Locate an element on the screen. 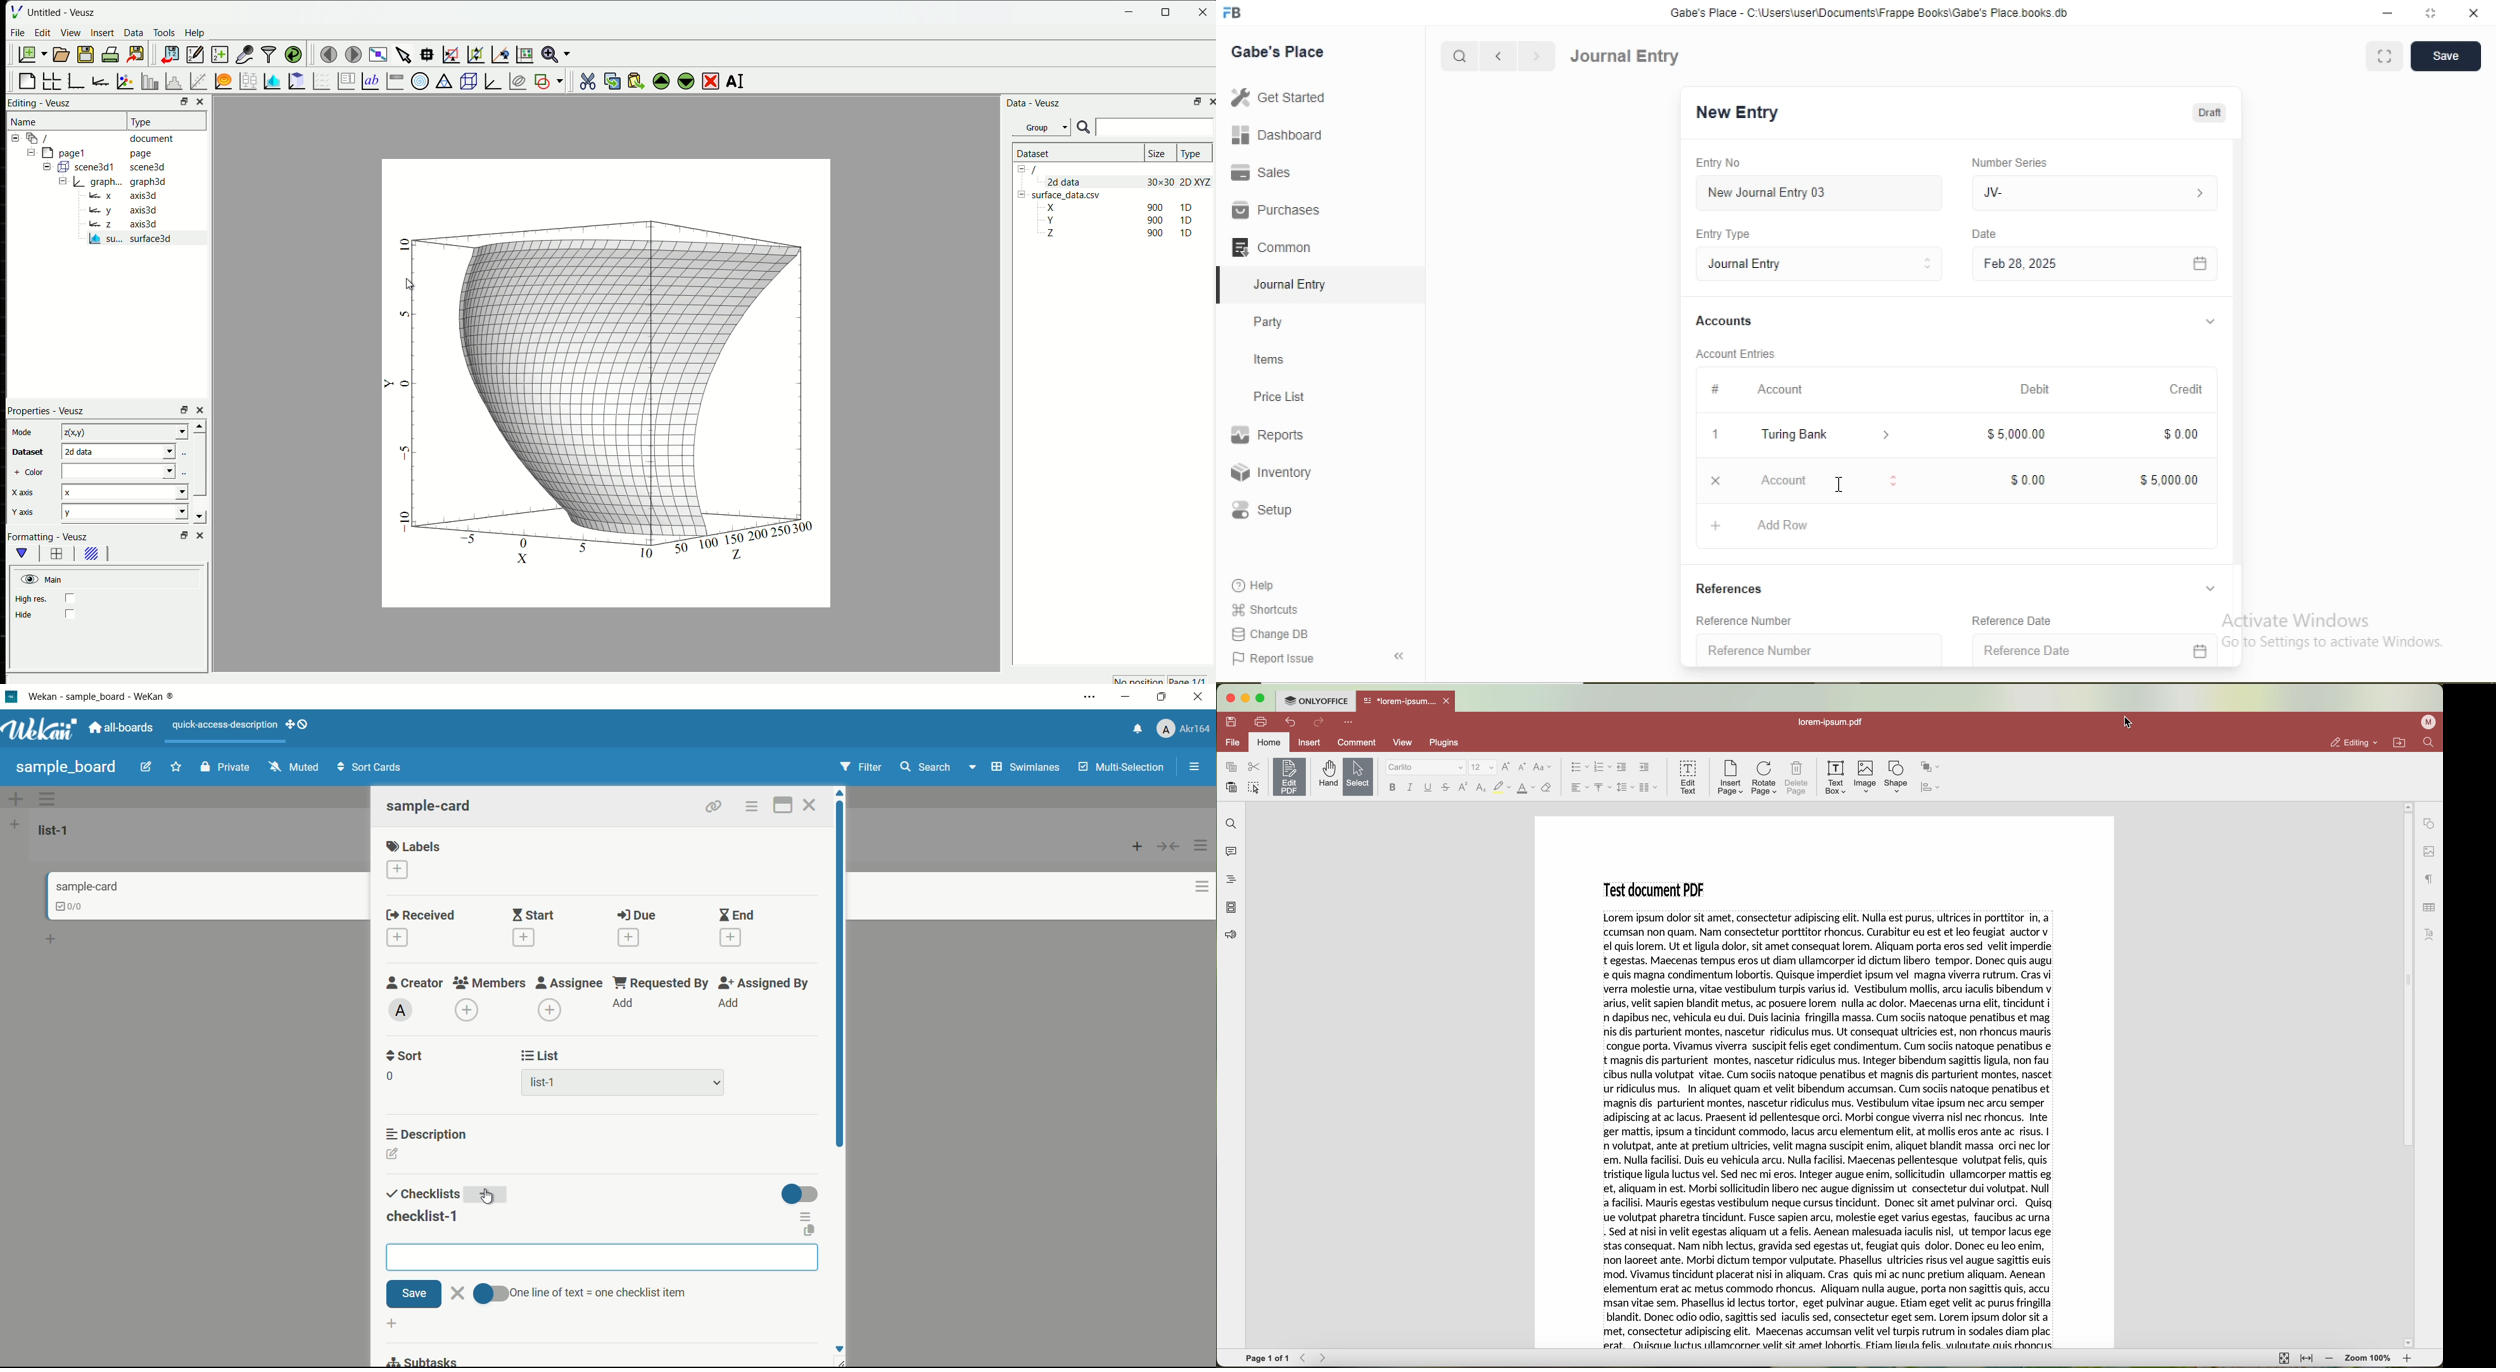 Image resolution: width=2520 pixels, height=1372 pixels. Number Series is located at coordinates (2009, 163).